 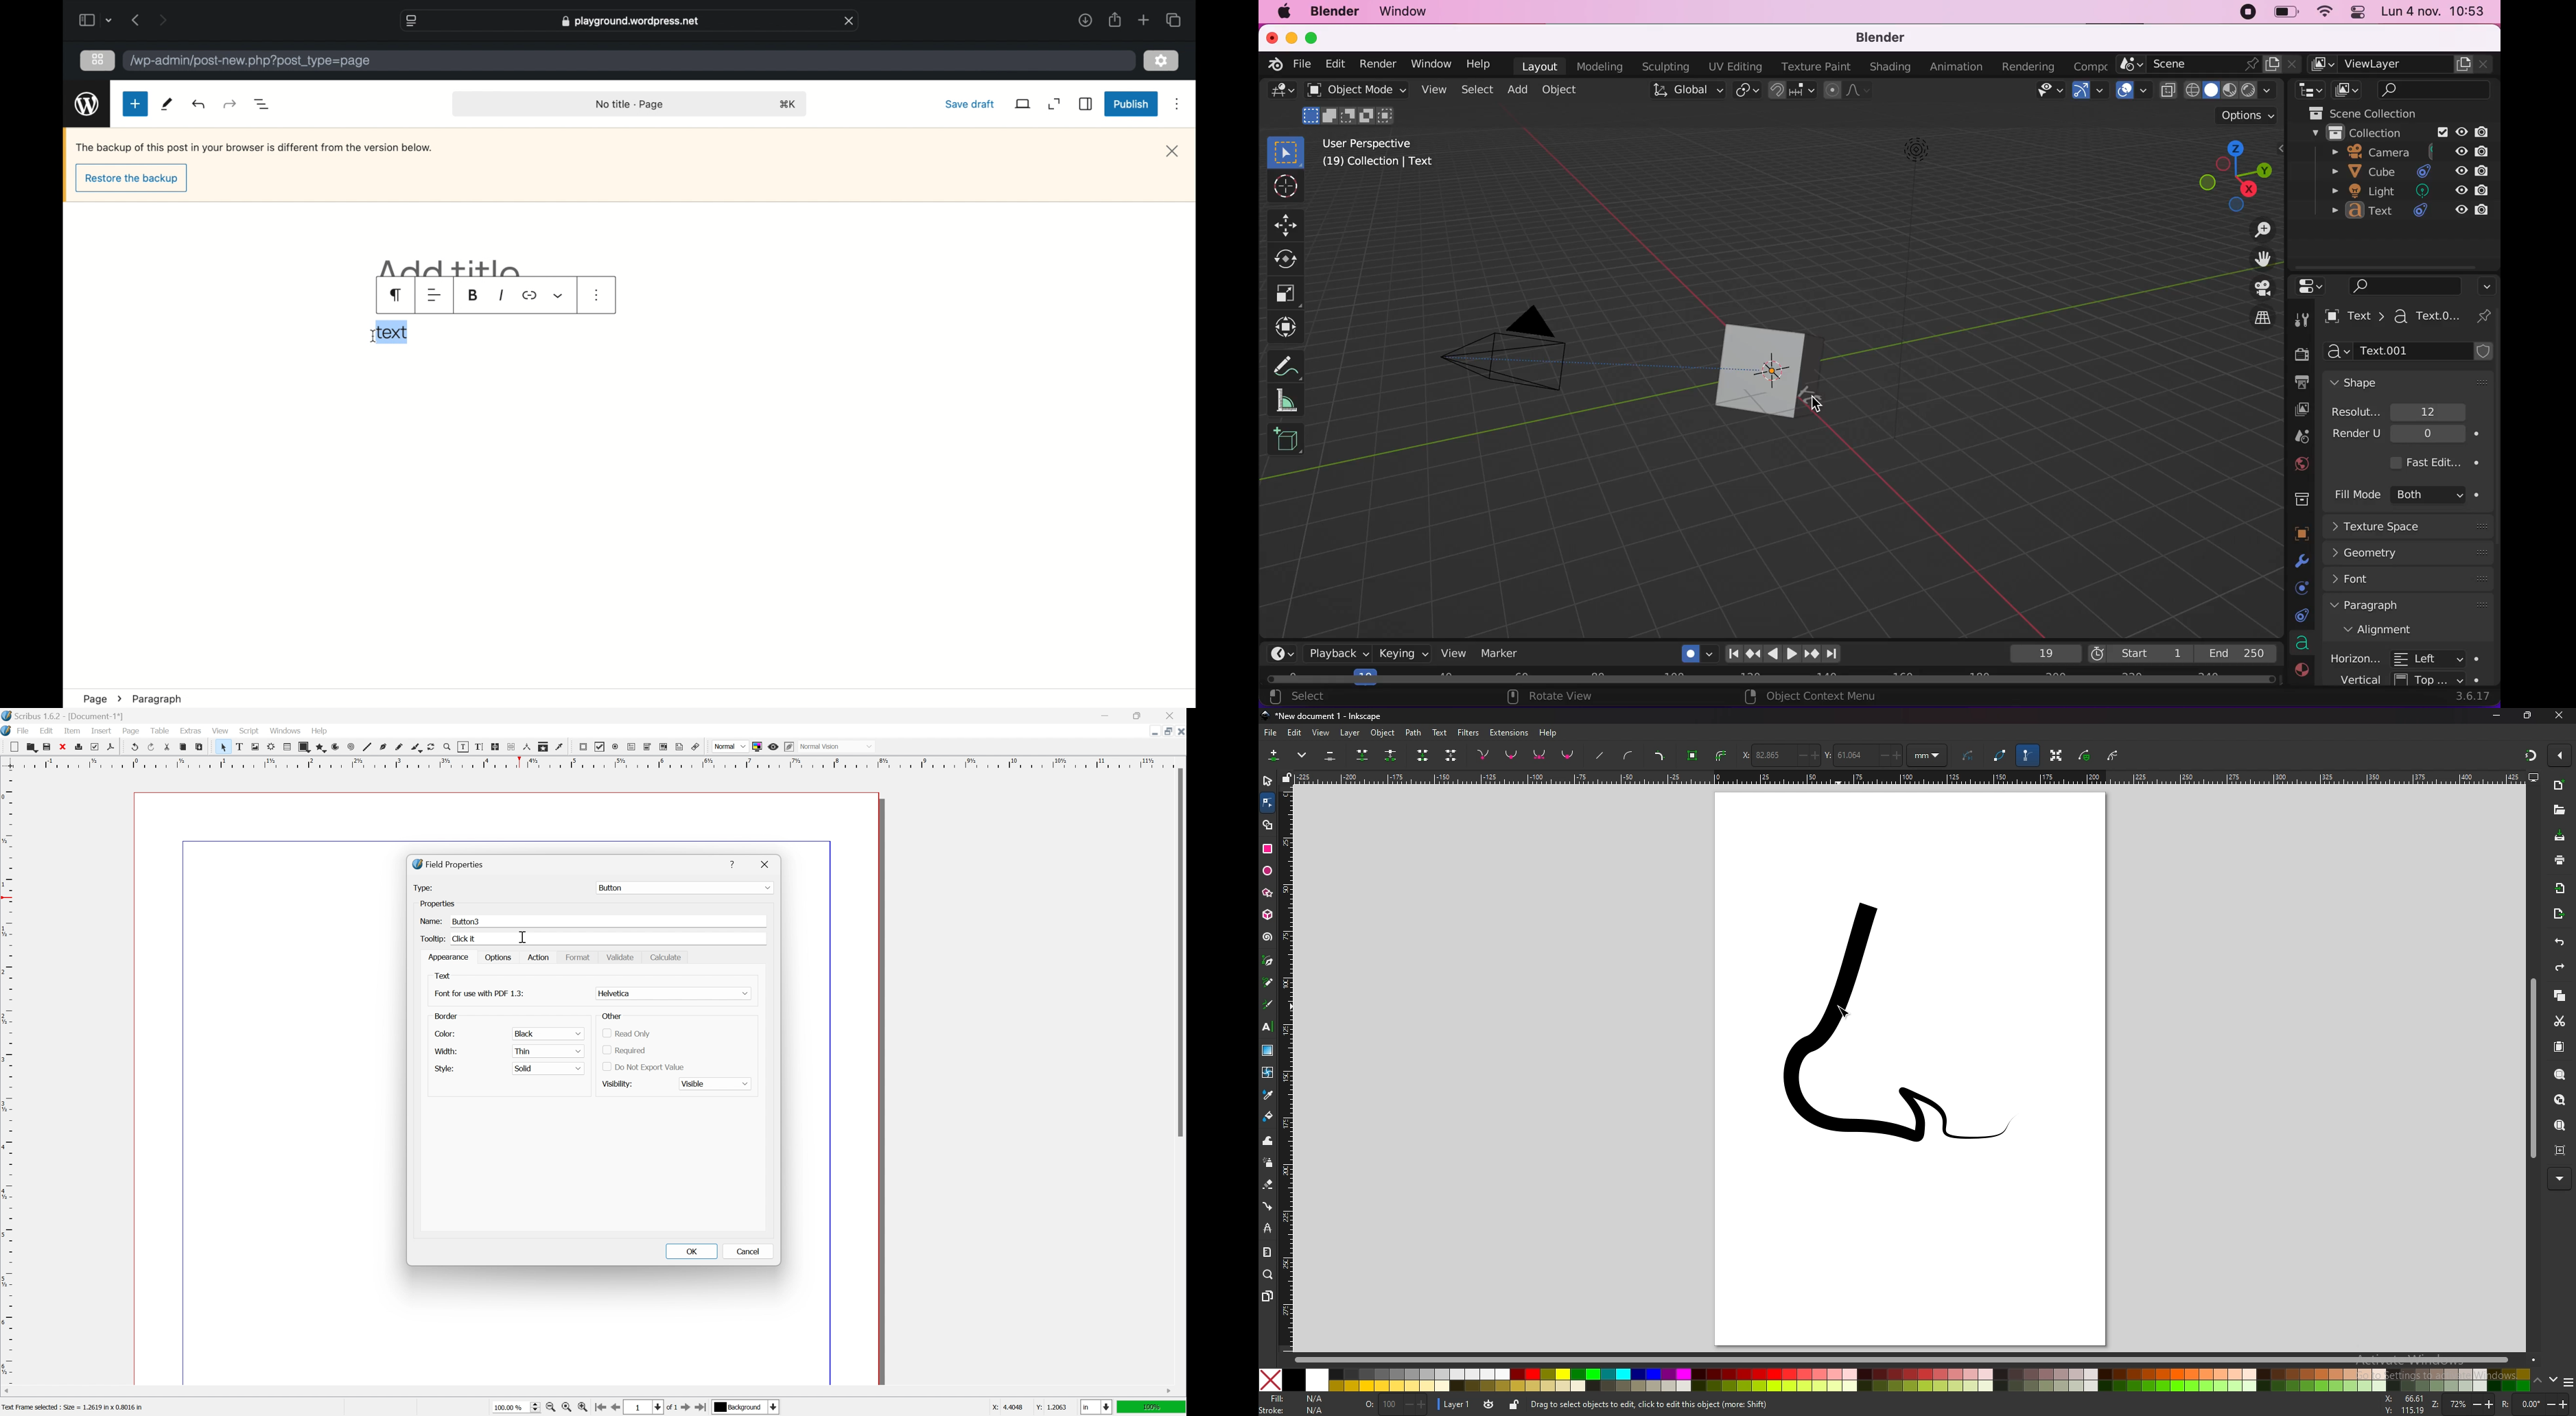 What do you see at coordinates (272, 745) in the screenshot?
I see `render frame` at bounding box center [272, 745].